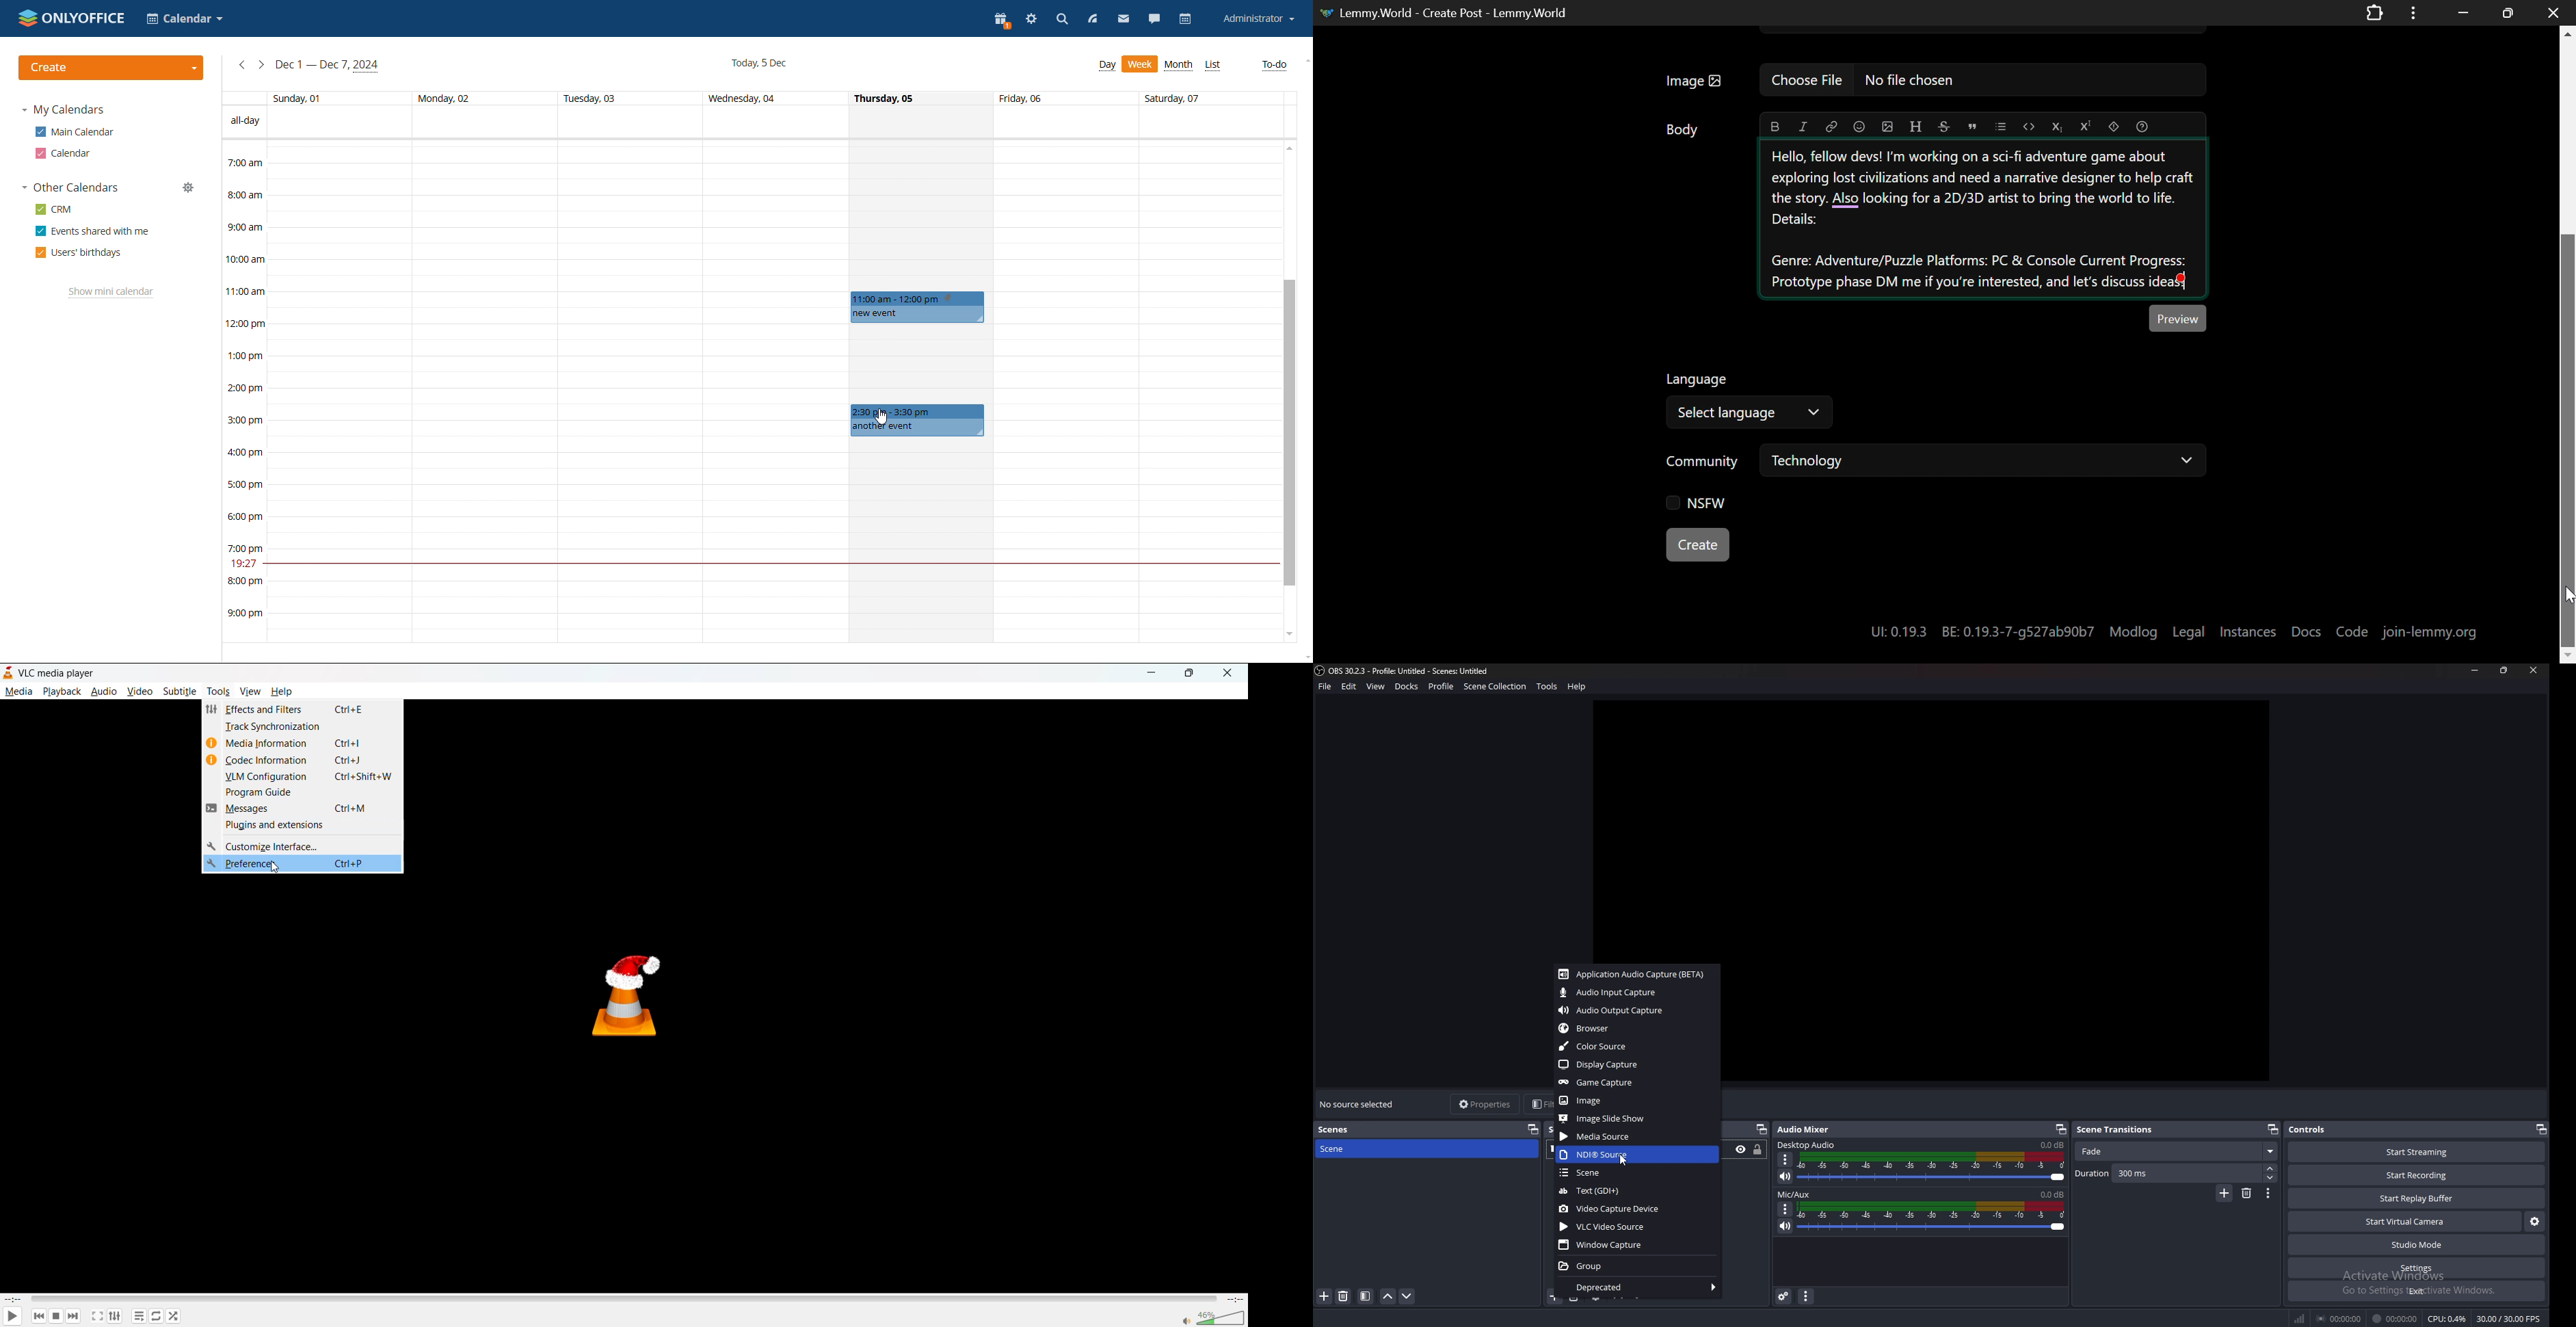 This screenshot has height=1344, width=2576. Describe the element at coordinates (1323, 1297) in the screenshot. I see `add source` at that location.